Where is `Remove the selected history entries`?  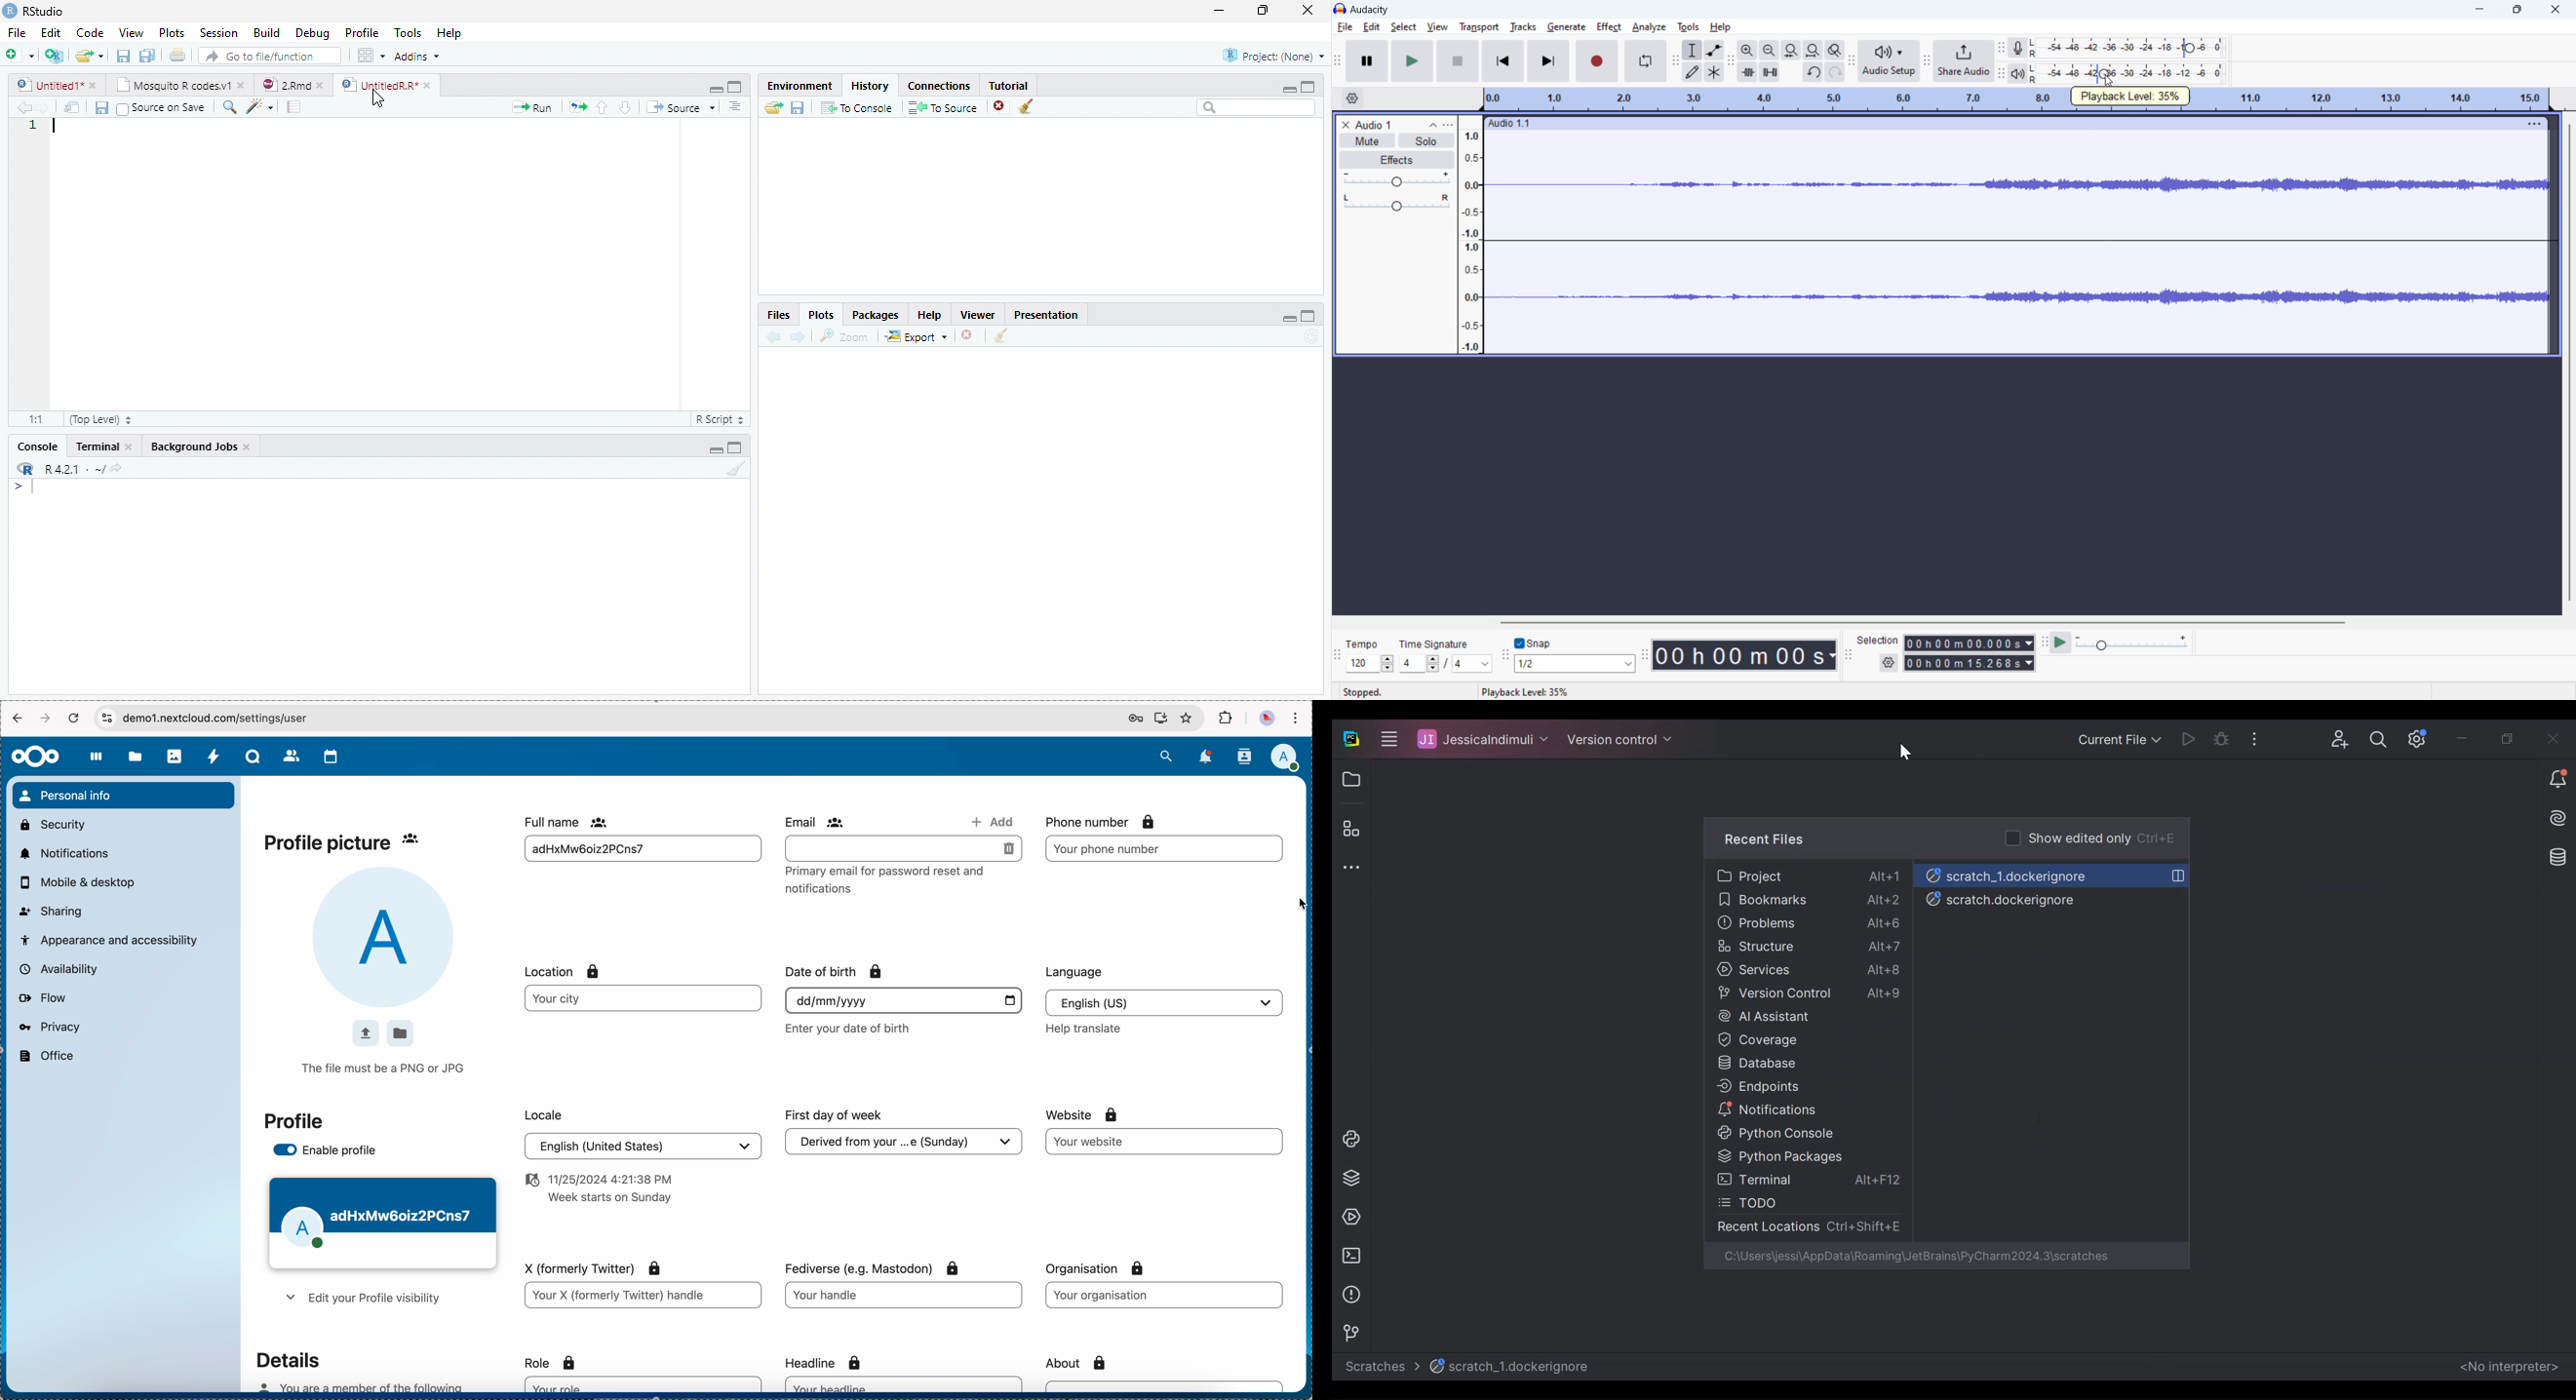
Remove the selected history entries is located at coordinates (1001, 107).